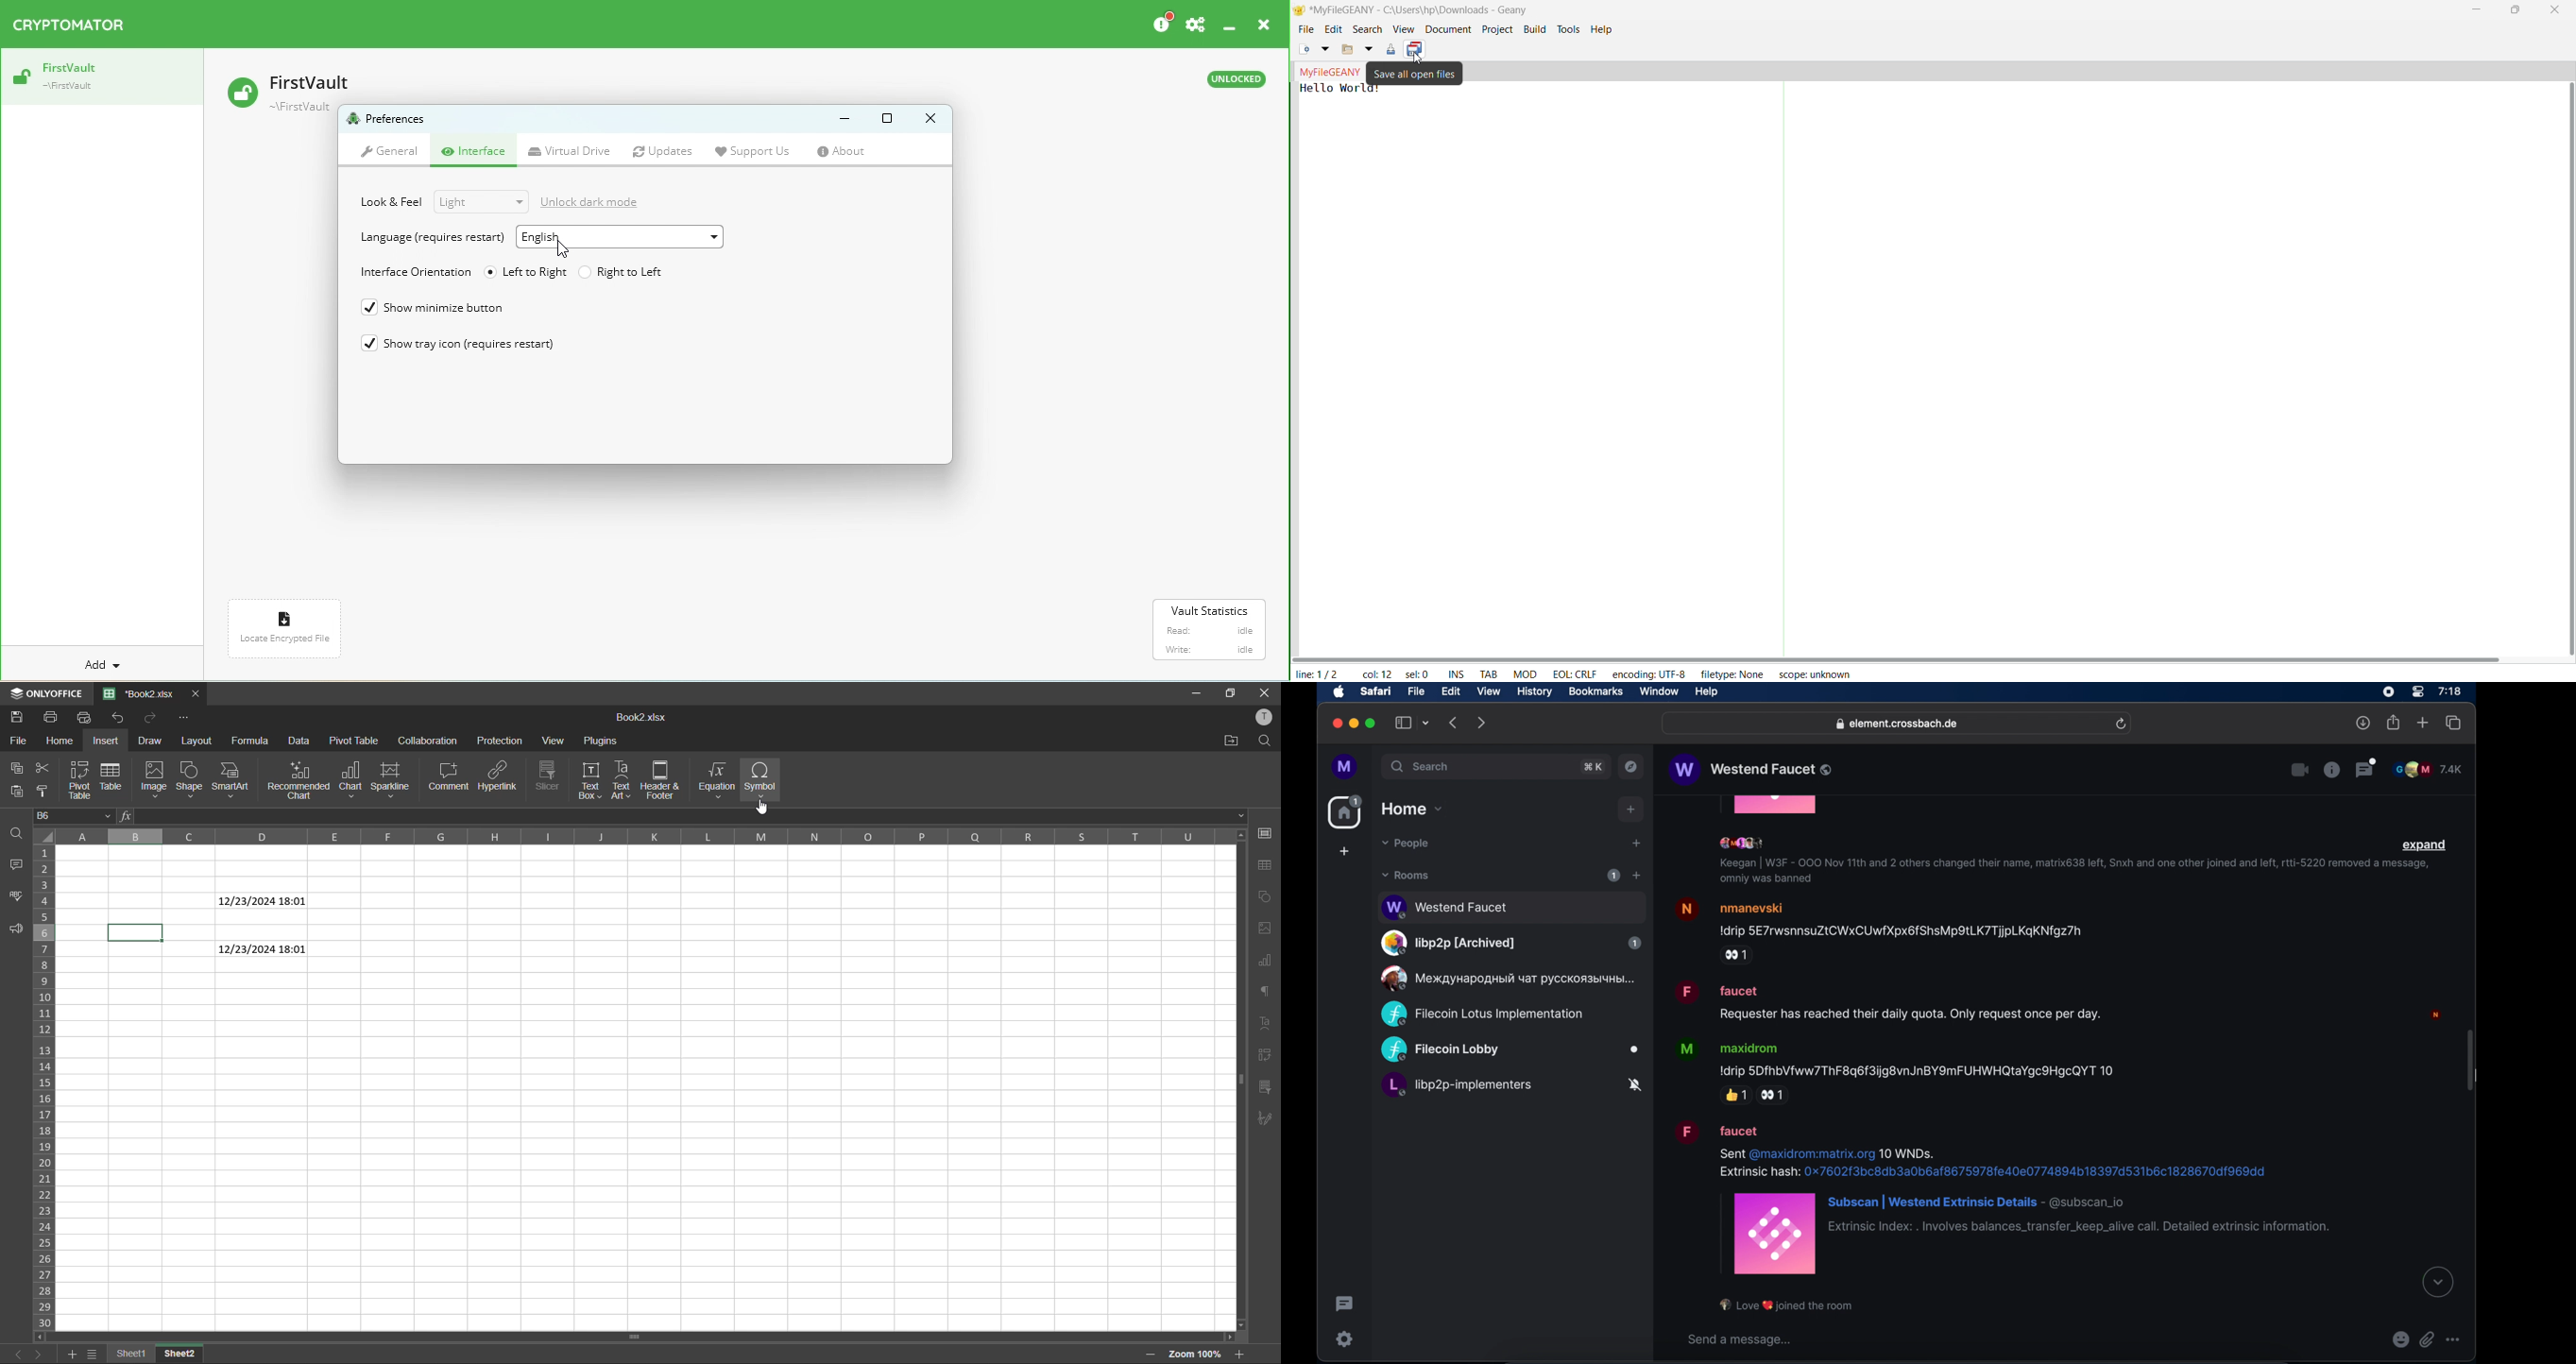  I want to click on equation, so click(719, 780).